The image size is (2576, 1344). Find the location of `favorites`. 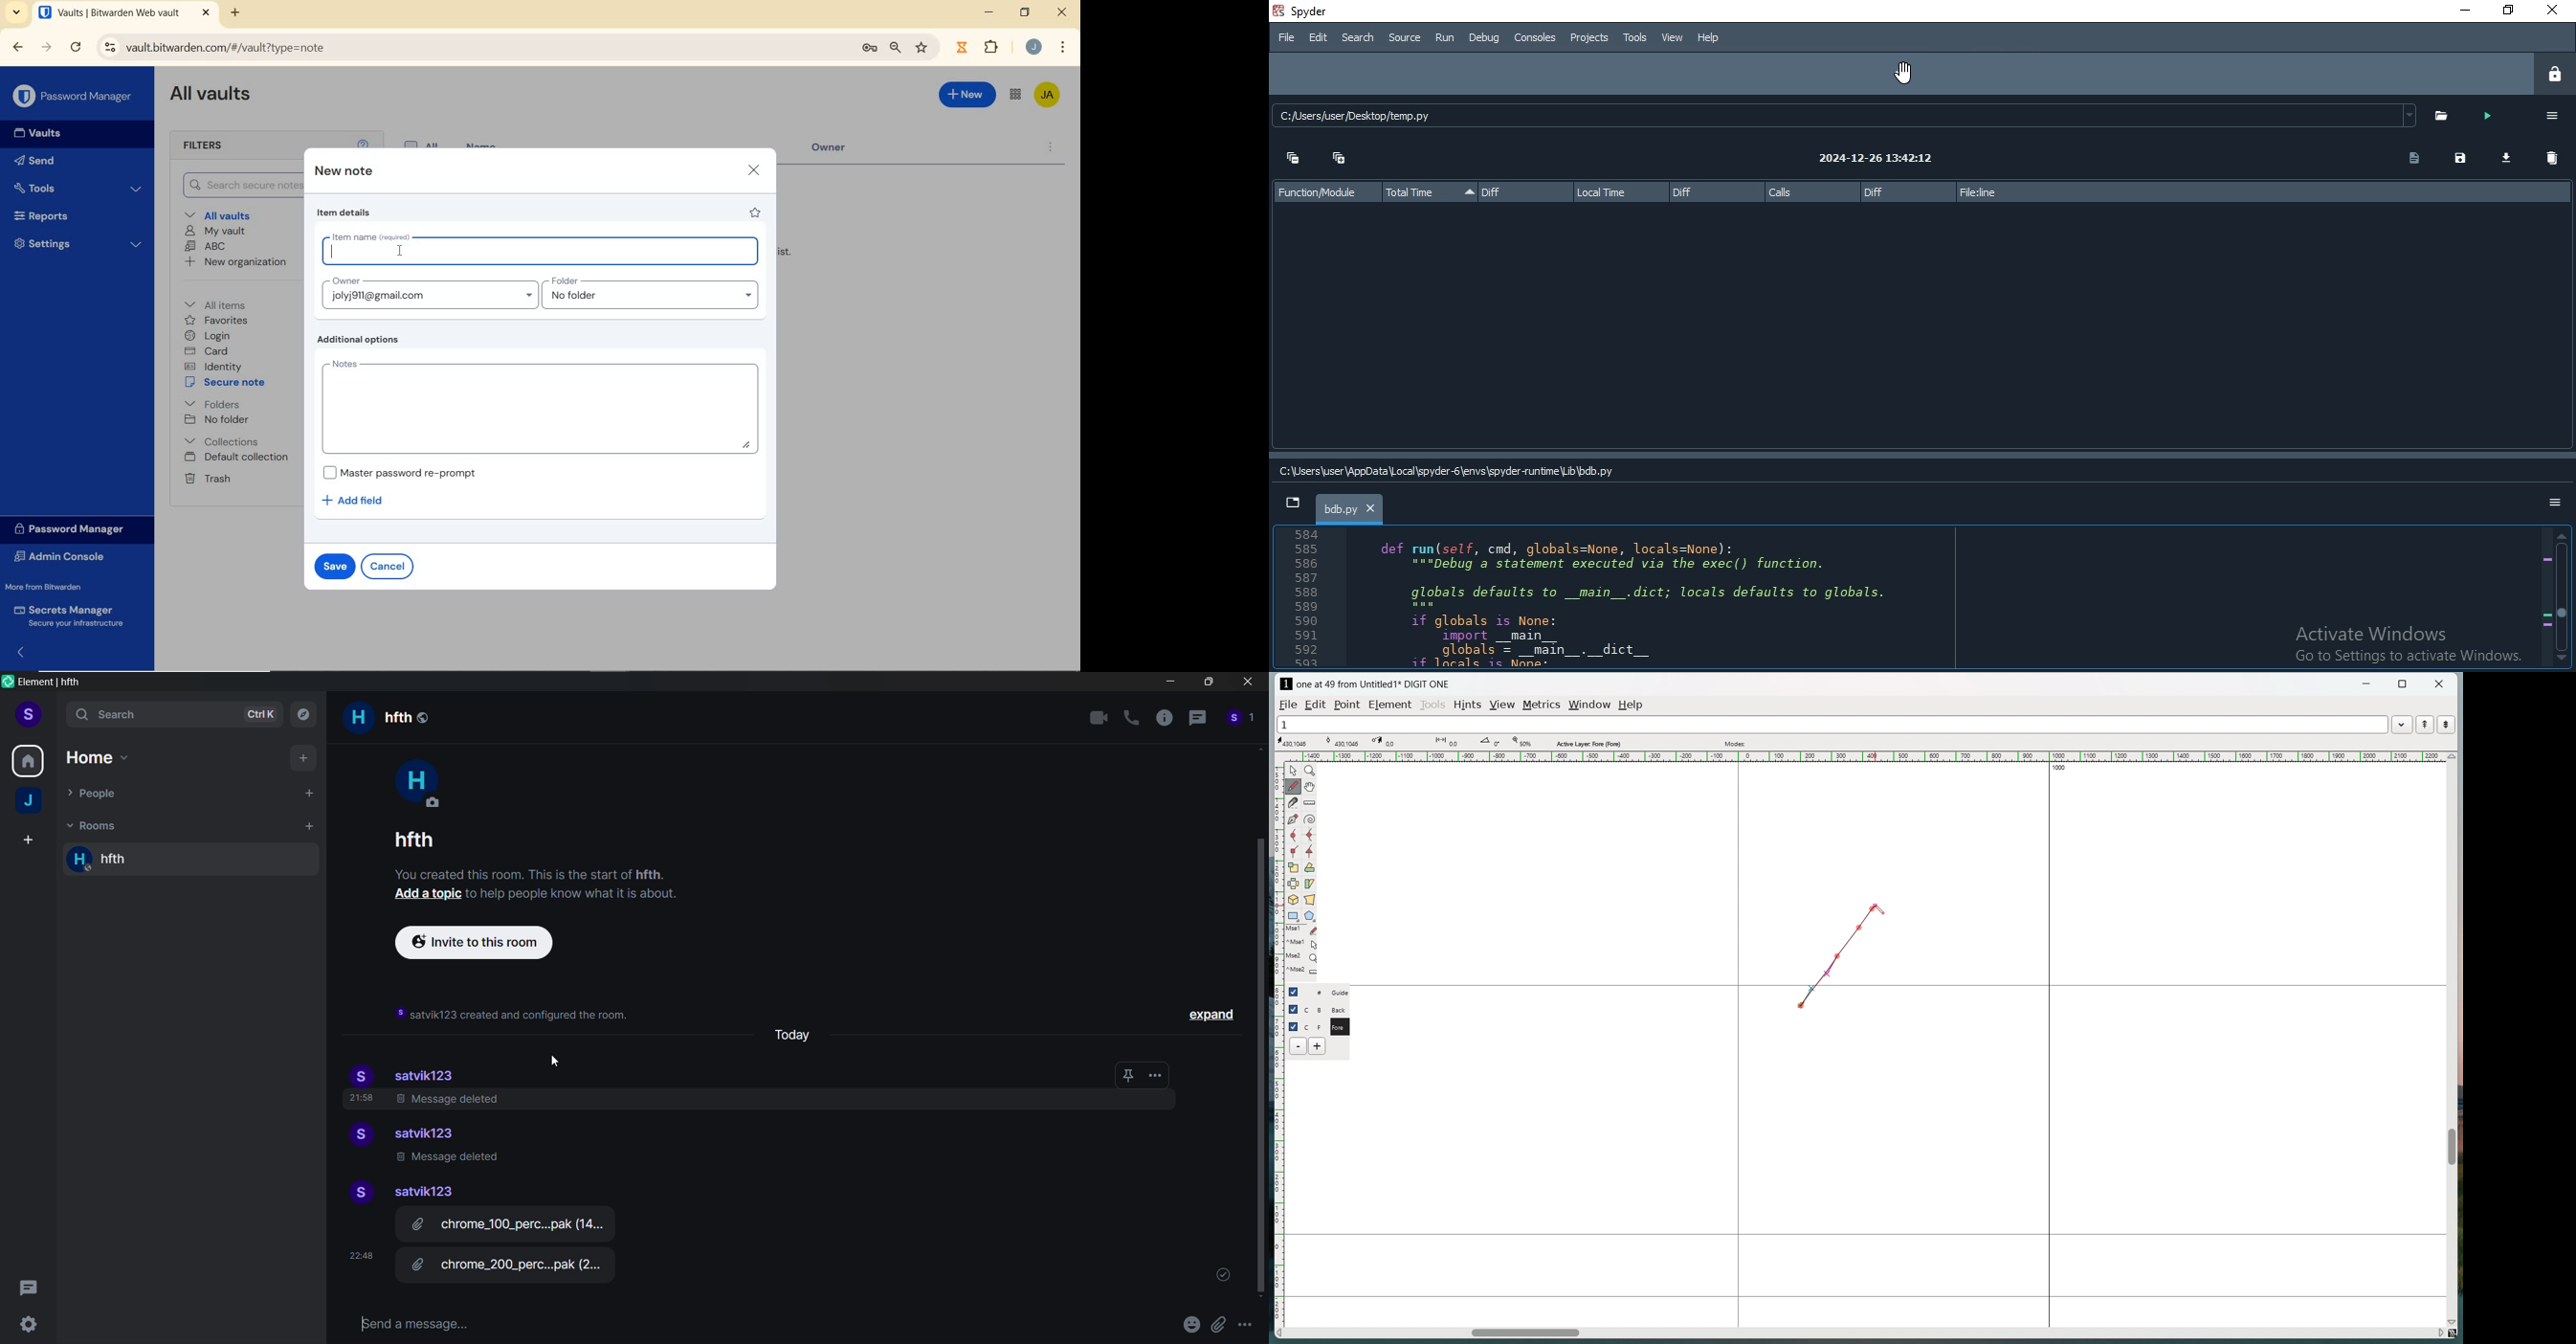

favorites is located at coordinates (217, 321).